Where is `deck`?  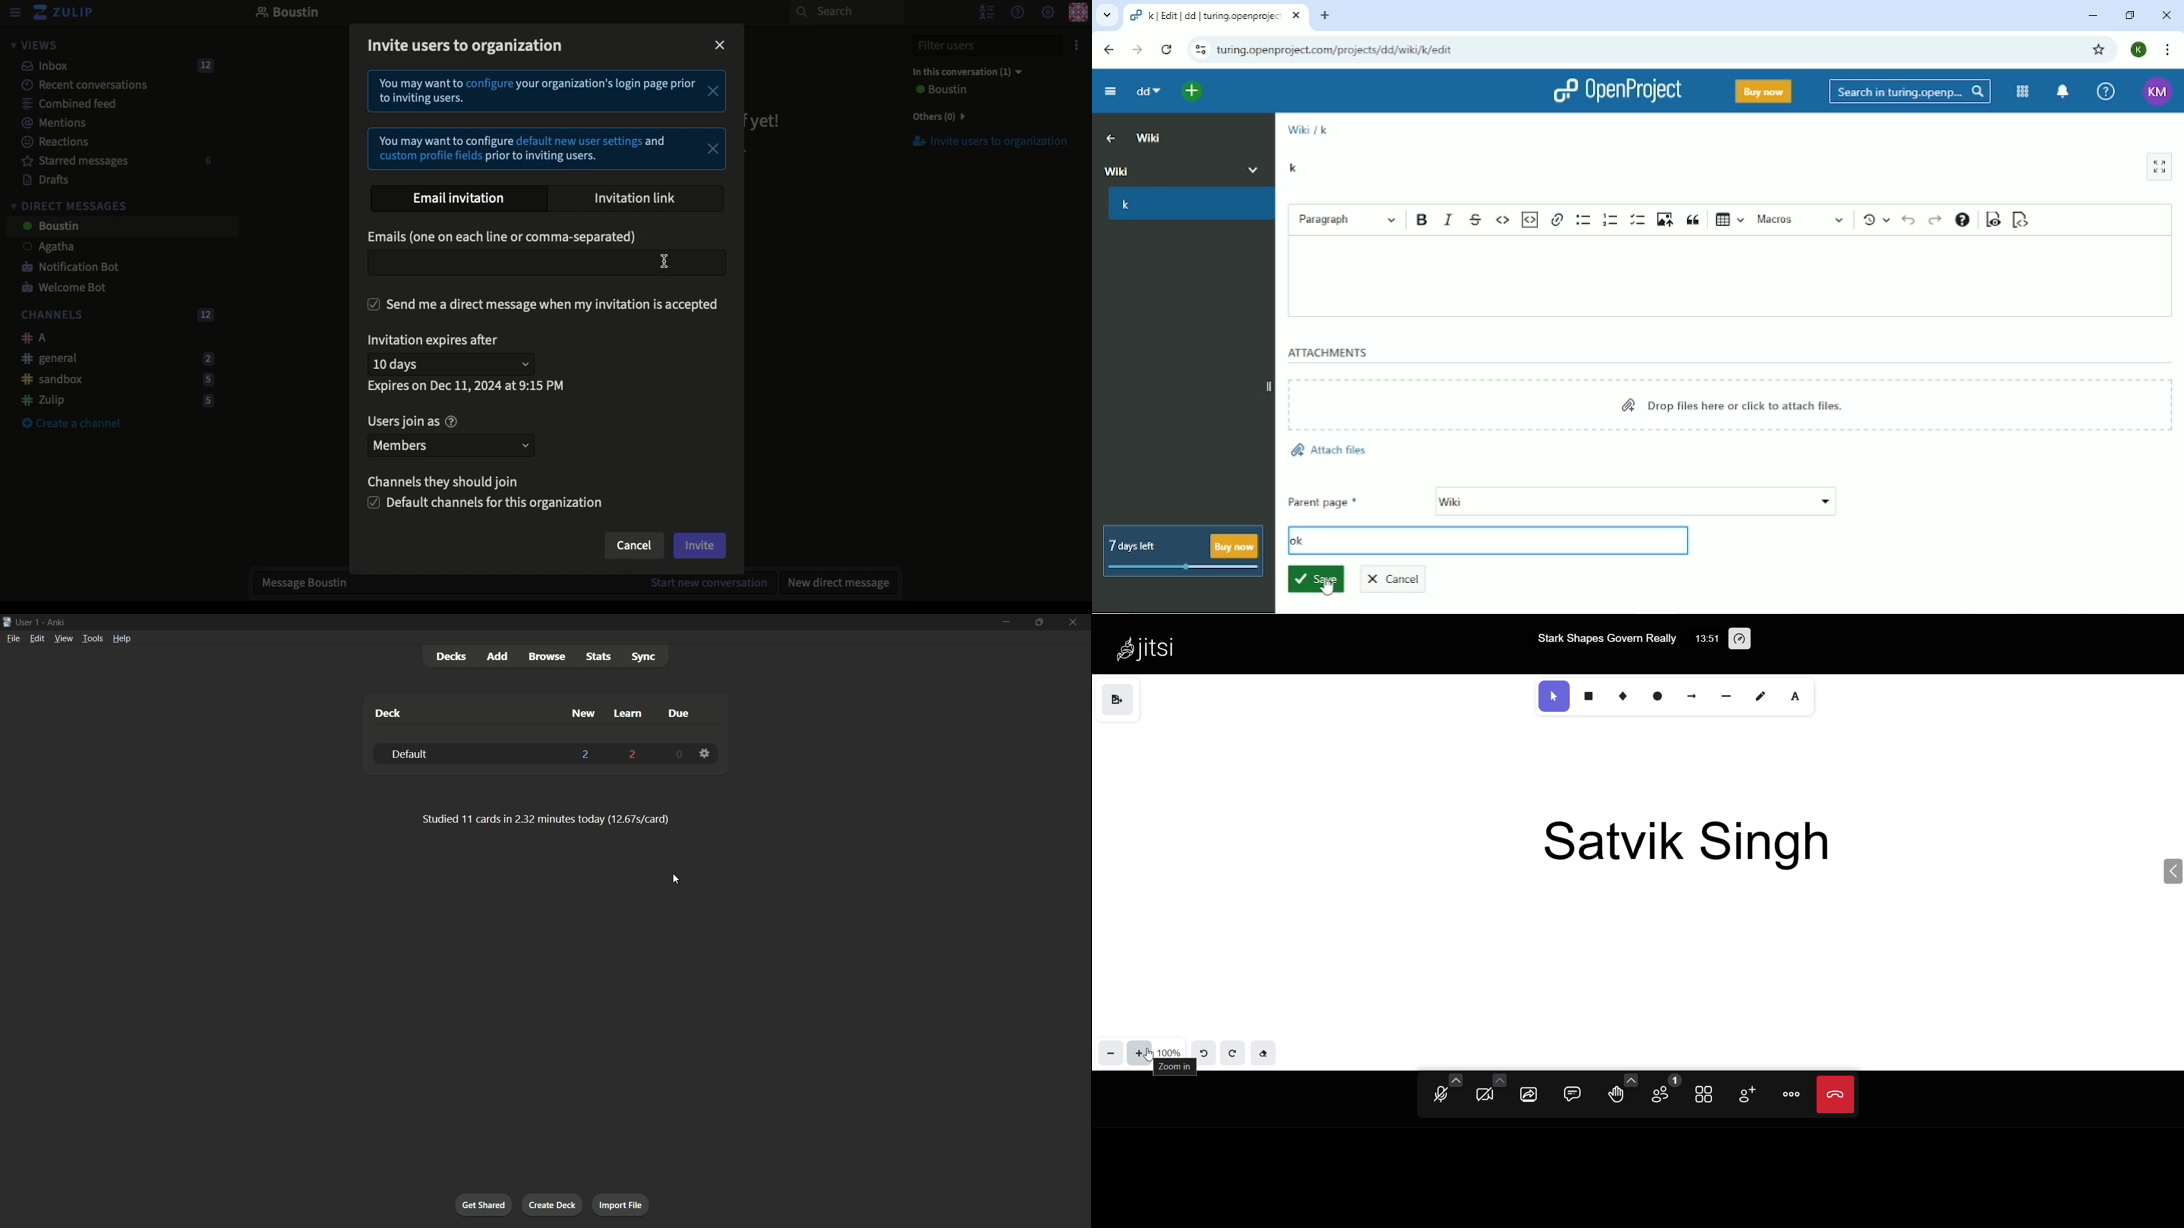
deck is located at coordinates (388, 713).